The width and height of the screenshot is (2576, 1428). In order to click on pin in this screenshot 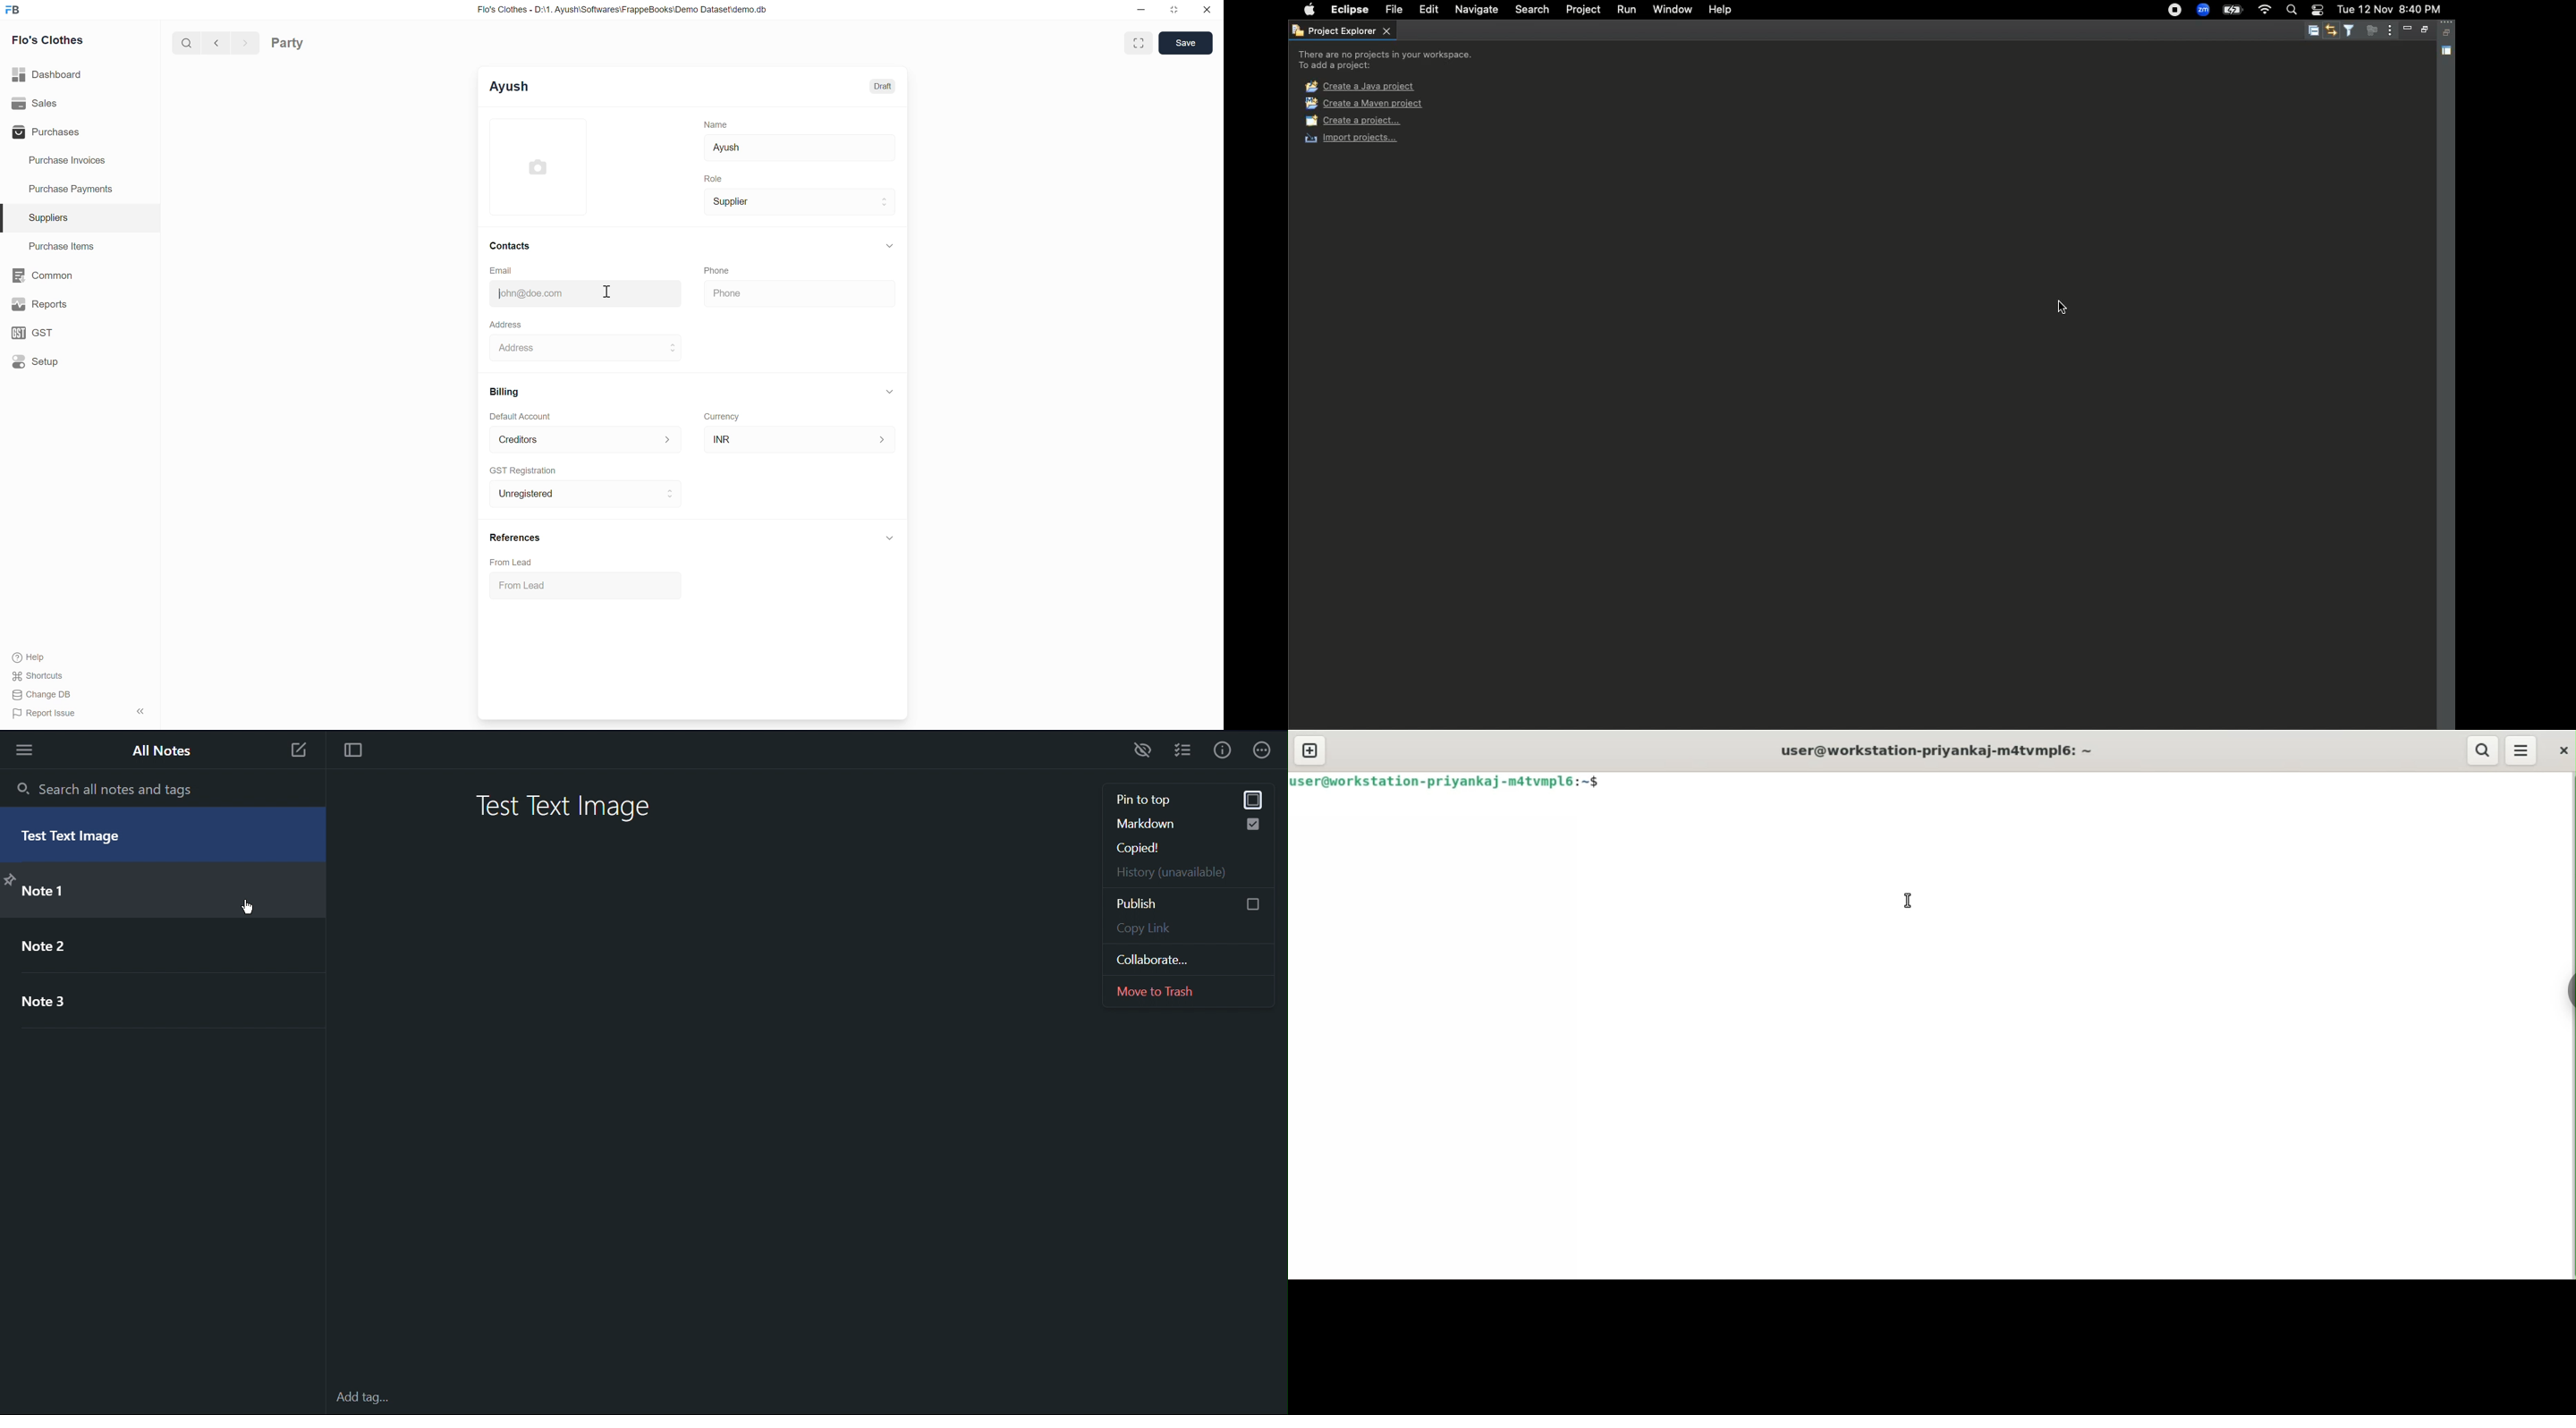, I will do `click(13, 877)`.